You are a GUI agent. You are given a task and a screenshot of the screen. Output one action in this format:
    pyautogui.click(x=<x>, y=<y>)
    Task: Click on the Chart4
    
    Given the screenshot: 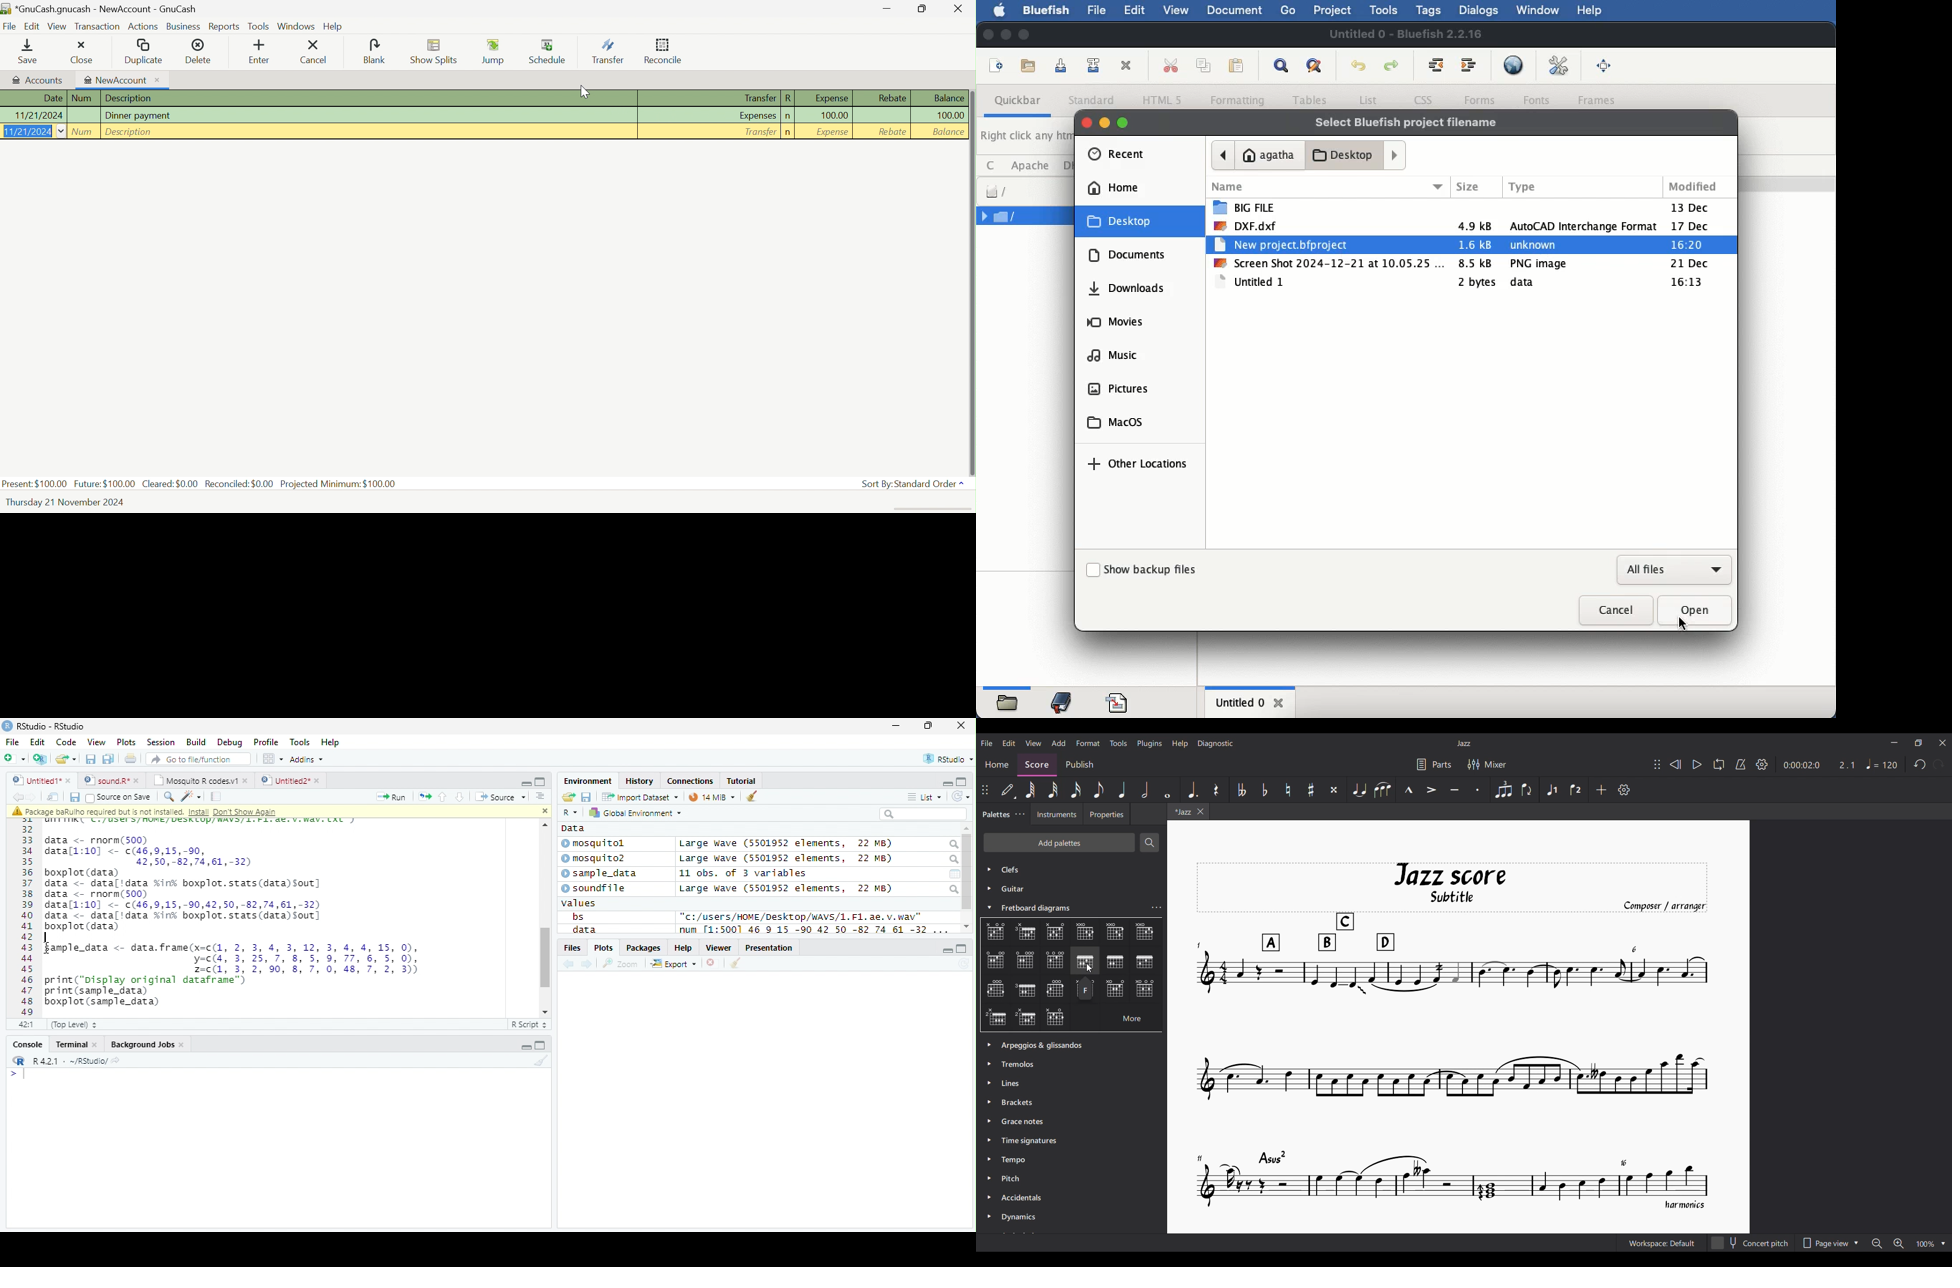 What is the action you would take?
    pyautogui.click(x=1084, y=932)
    